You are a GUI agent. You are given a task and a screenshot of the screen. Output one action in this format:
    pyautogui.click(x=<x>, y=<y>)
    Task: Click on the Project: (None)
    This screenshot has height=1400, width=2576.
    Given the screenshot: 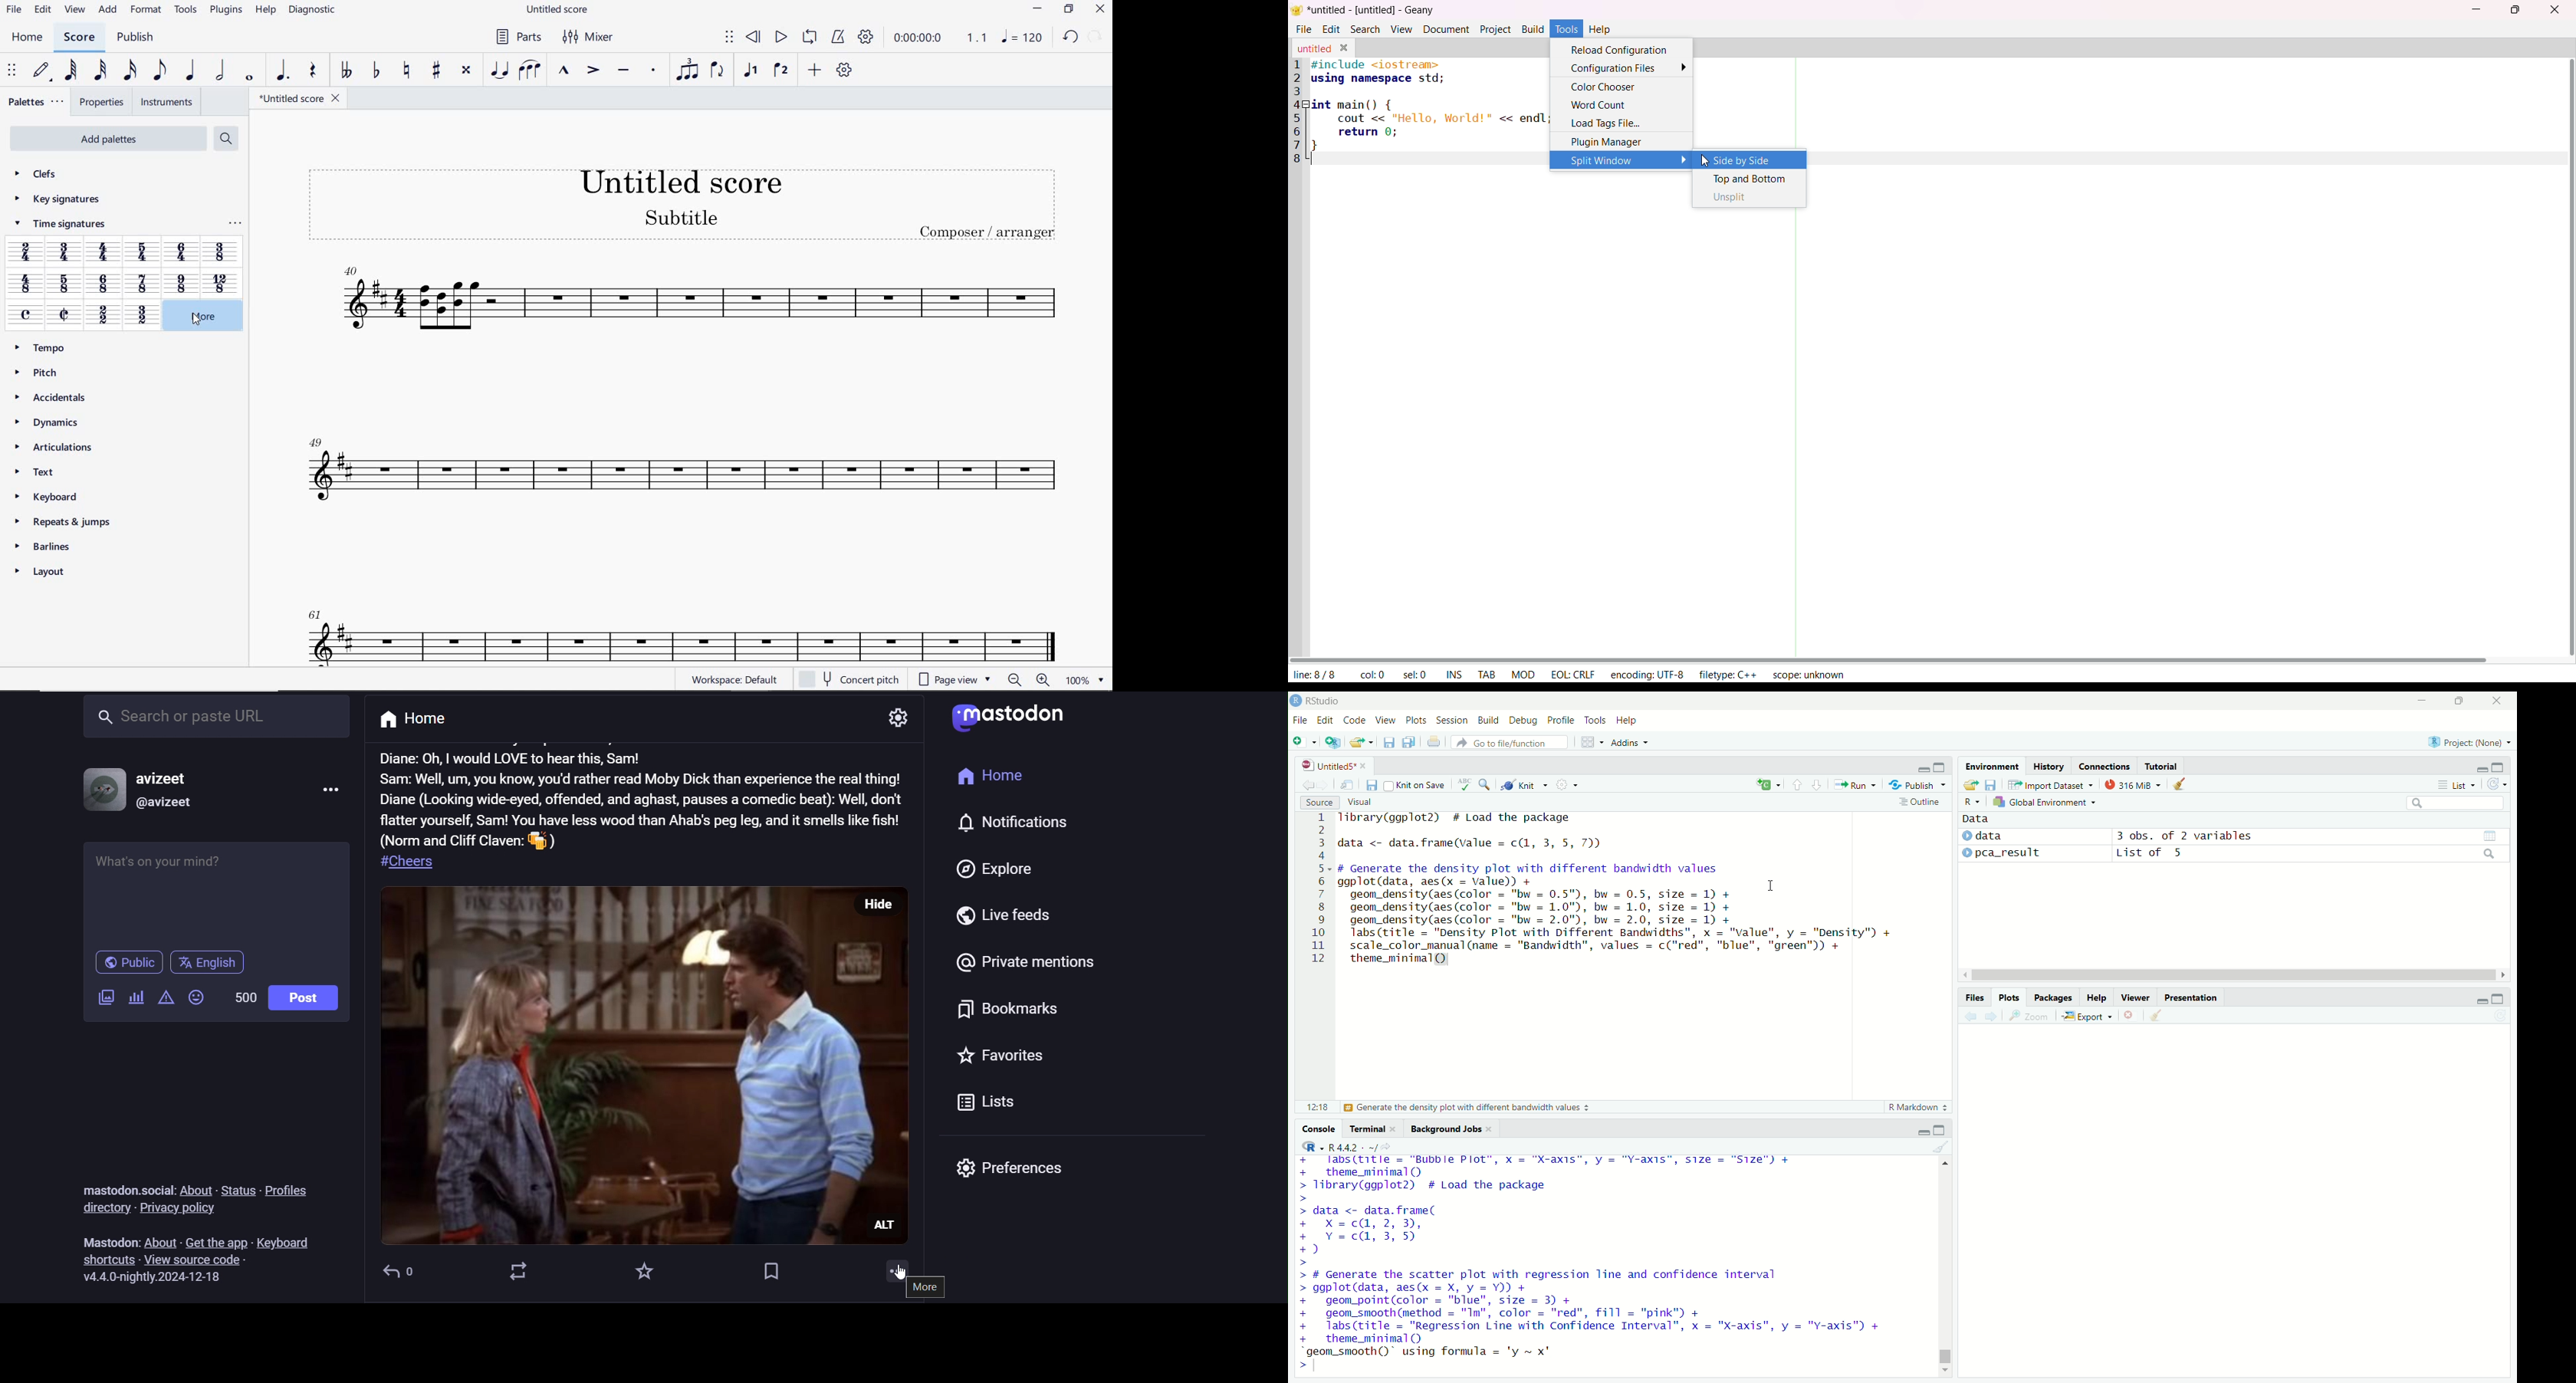 What is the action you would take?
    pyautogui.click(x=2469, y=741)
    